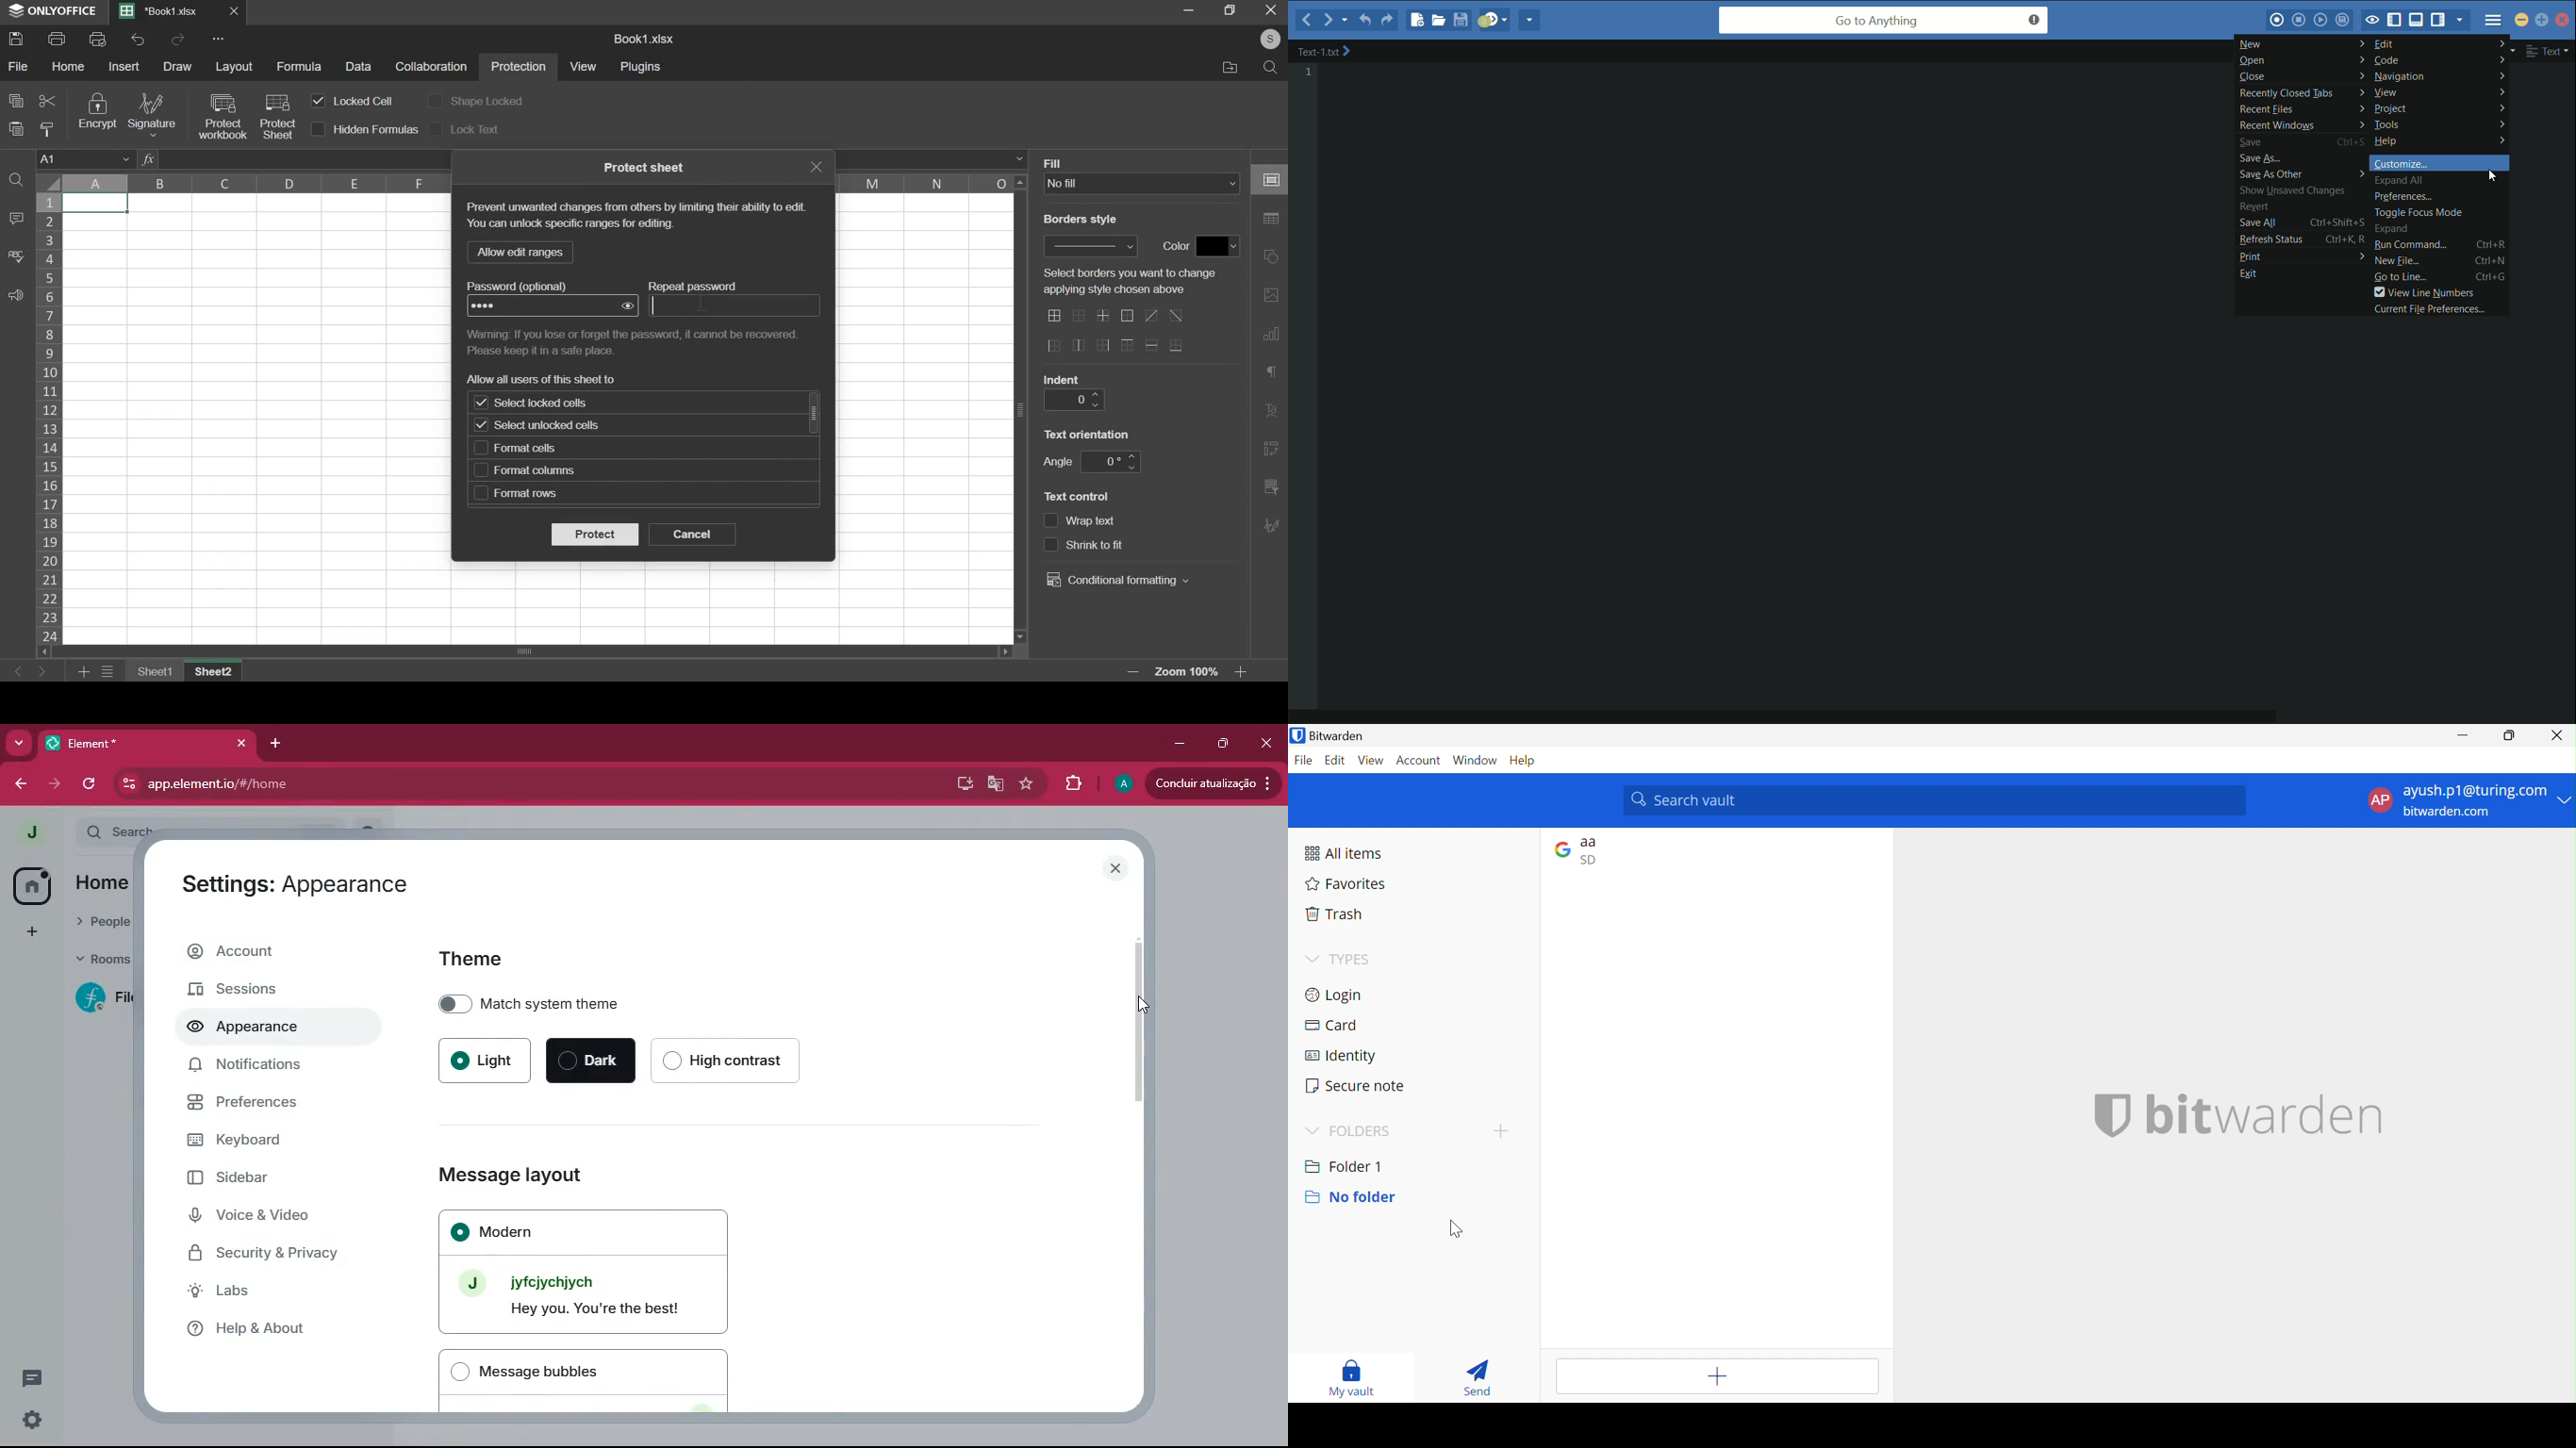 This screenshot has width=2576, height=1456. What do you see at coordinates (1092, 245) in the screenshot?
I see `border style` at bounding box center [1092, 245].